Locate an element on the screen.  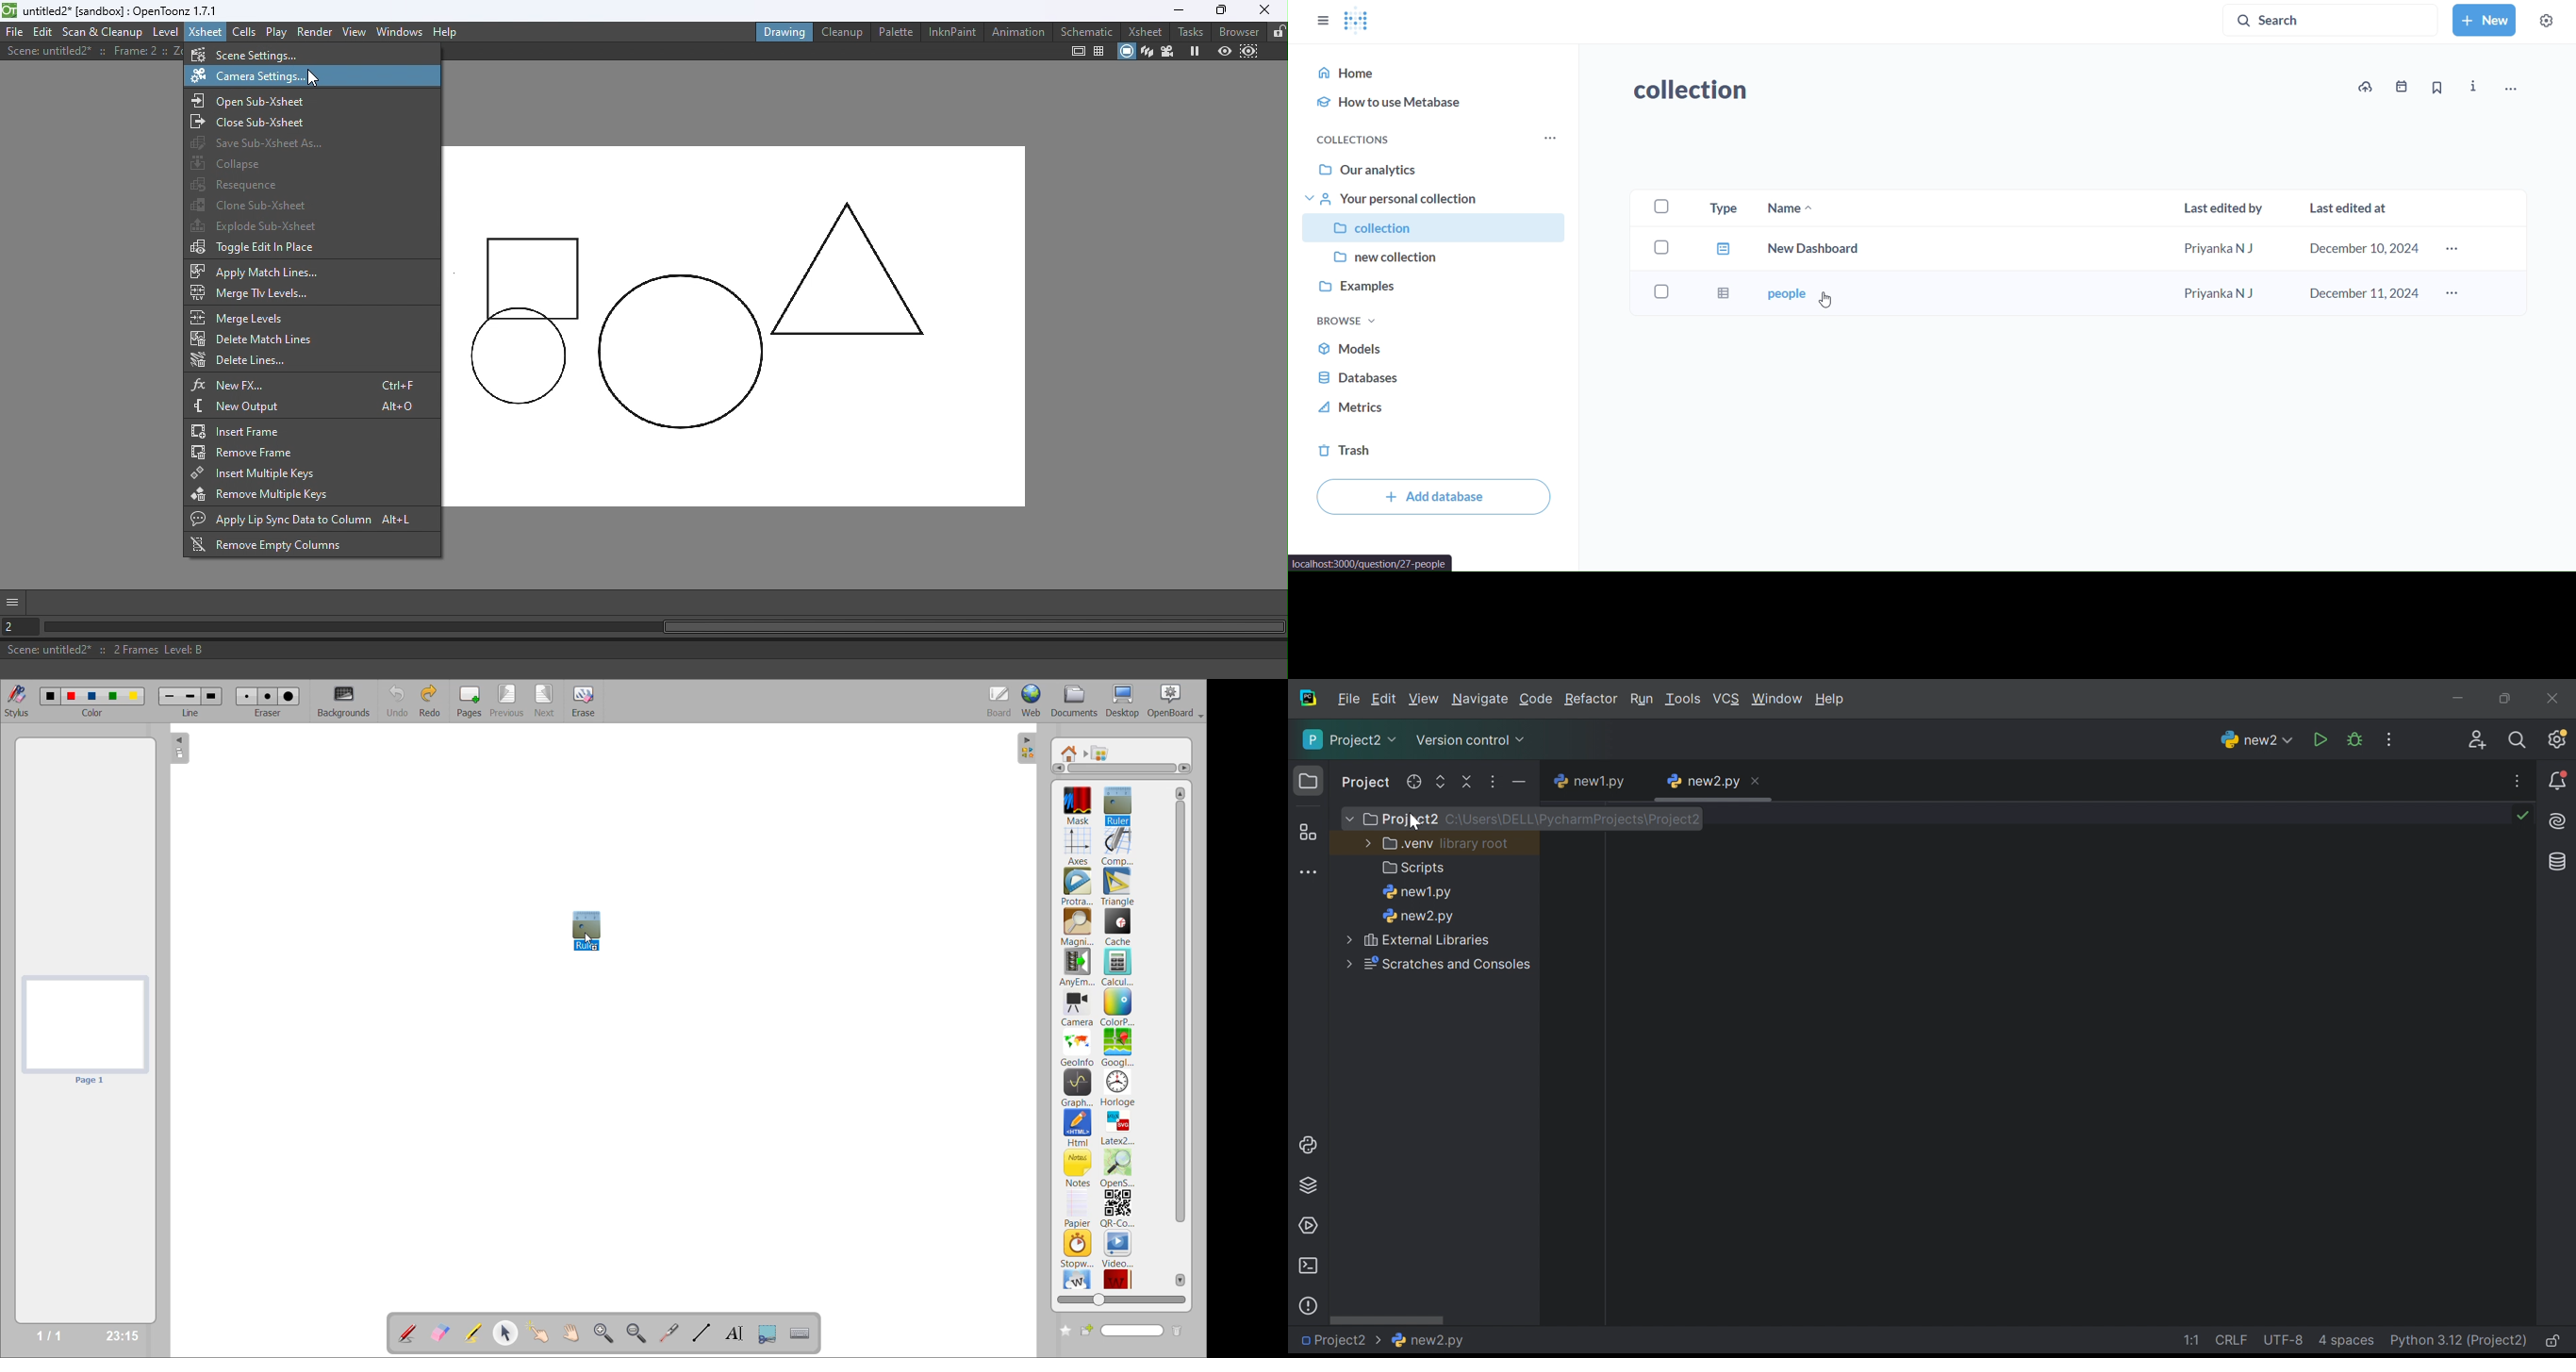
mouse up is located at coordinates (589, 941).